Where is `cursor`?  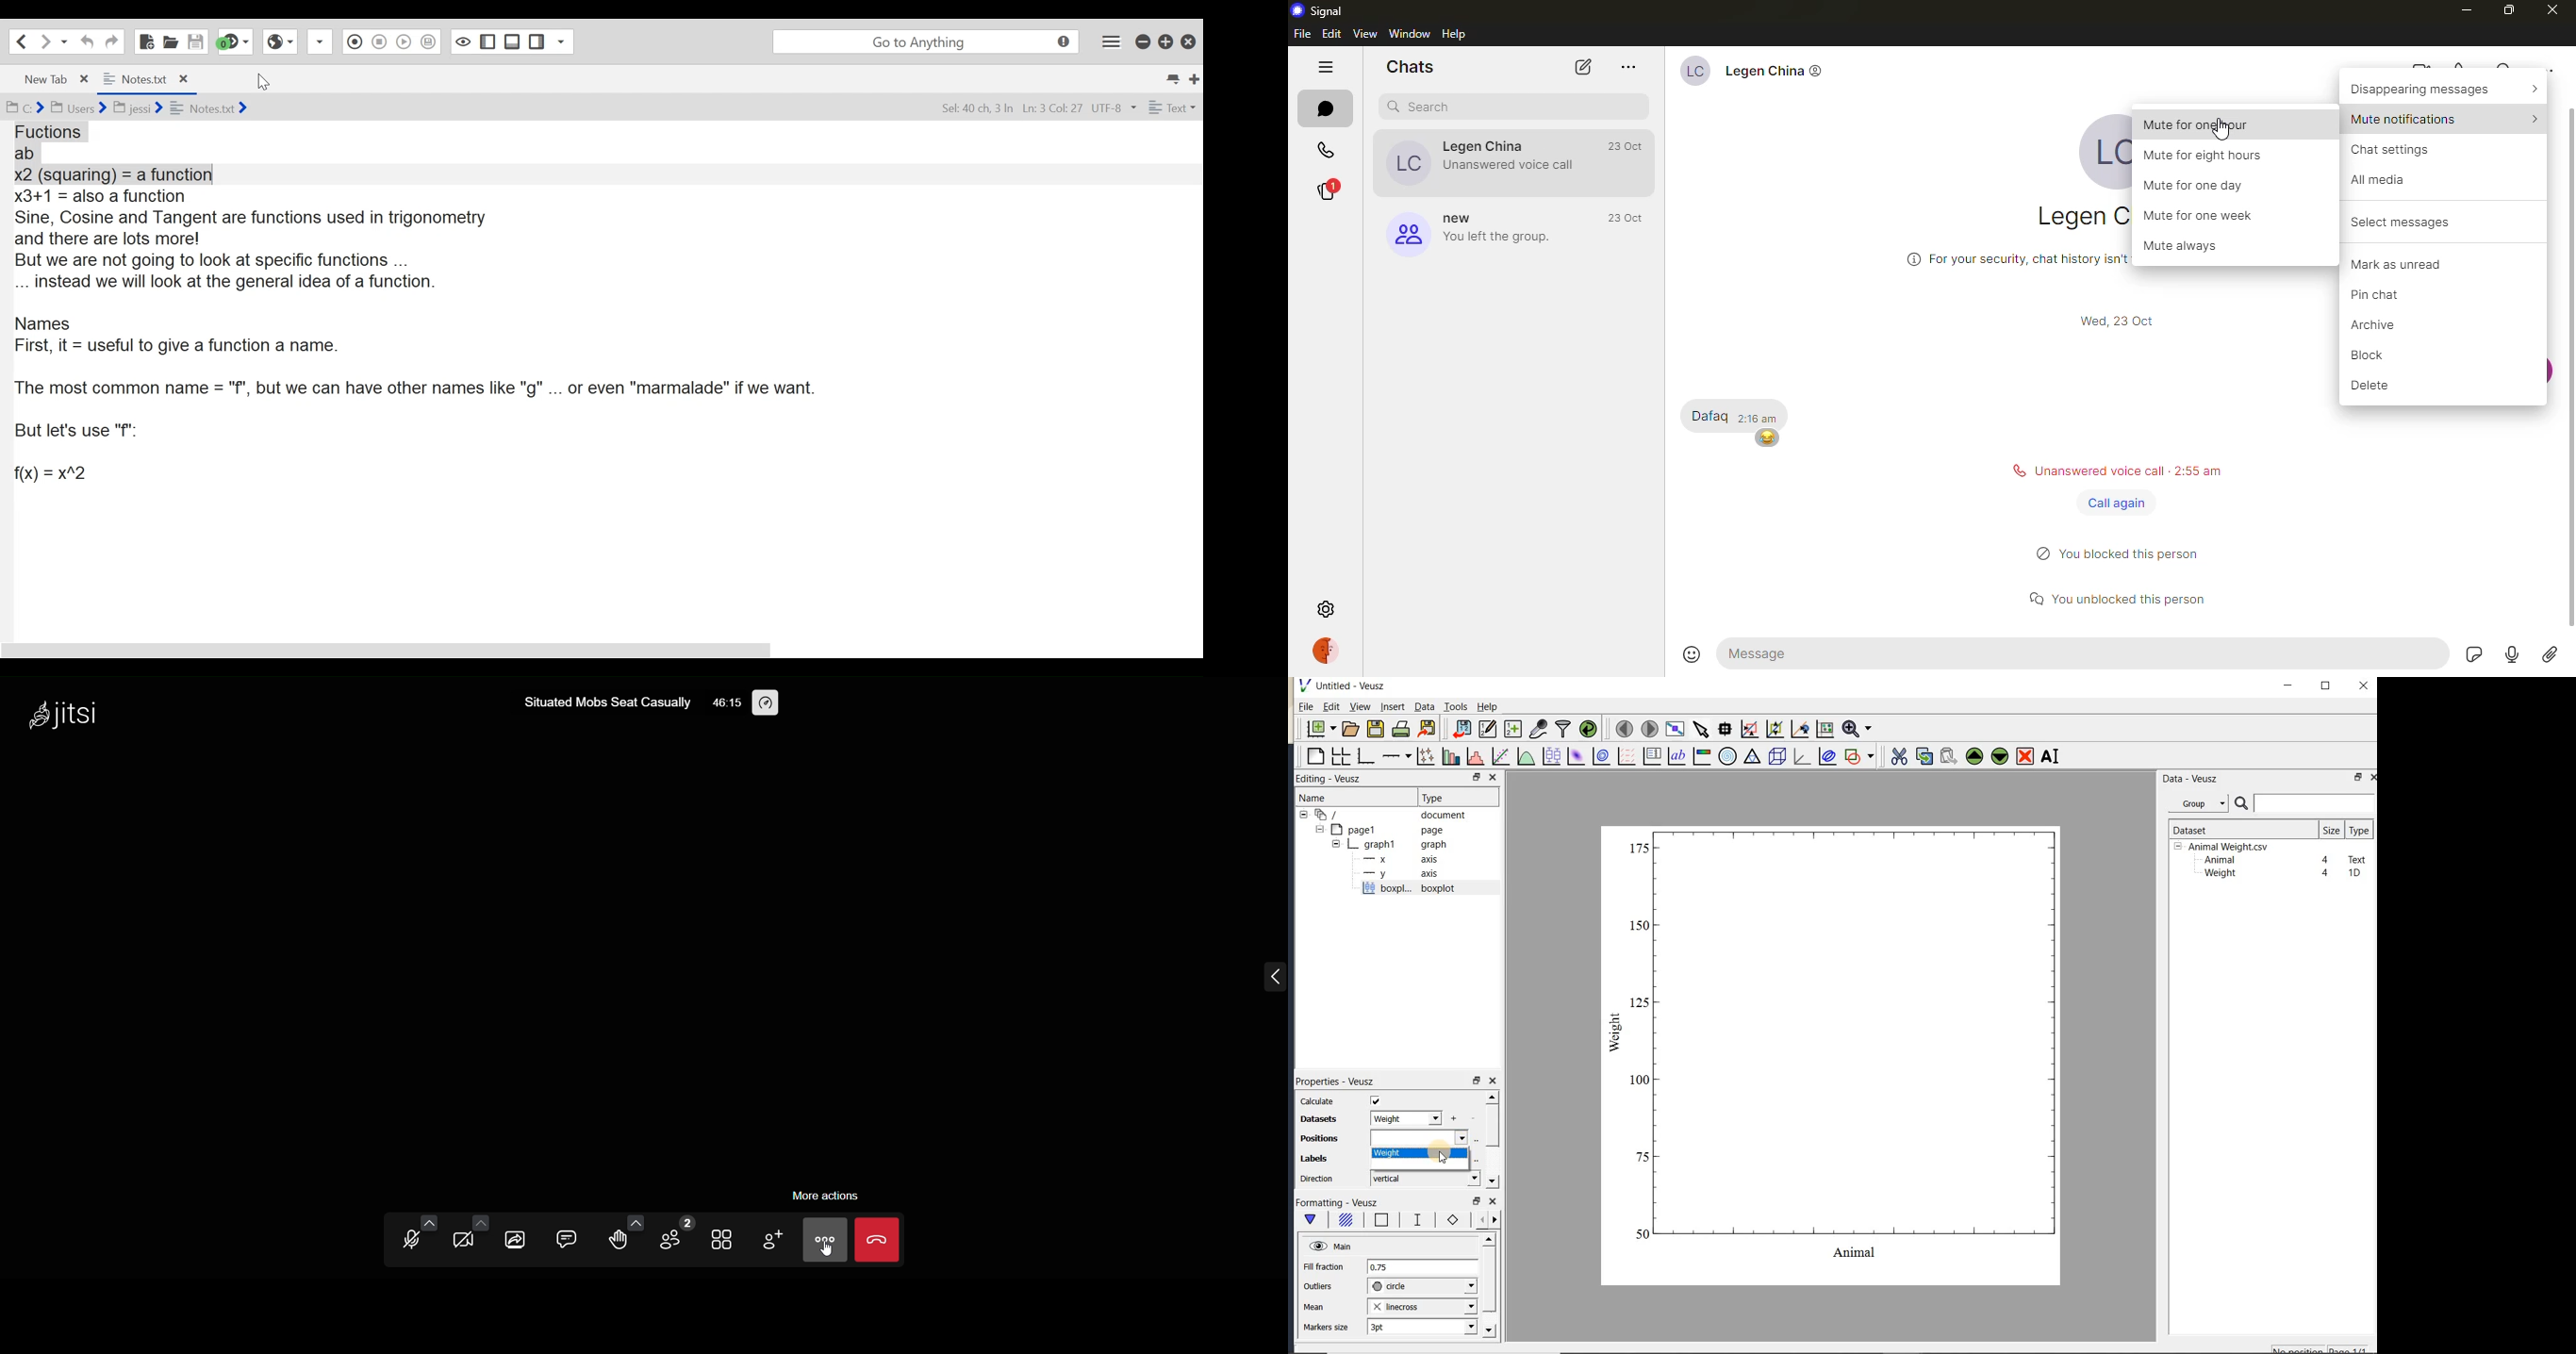
cursor is located at coordinates (836, 1258).